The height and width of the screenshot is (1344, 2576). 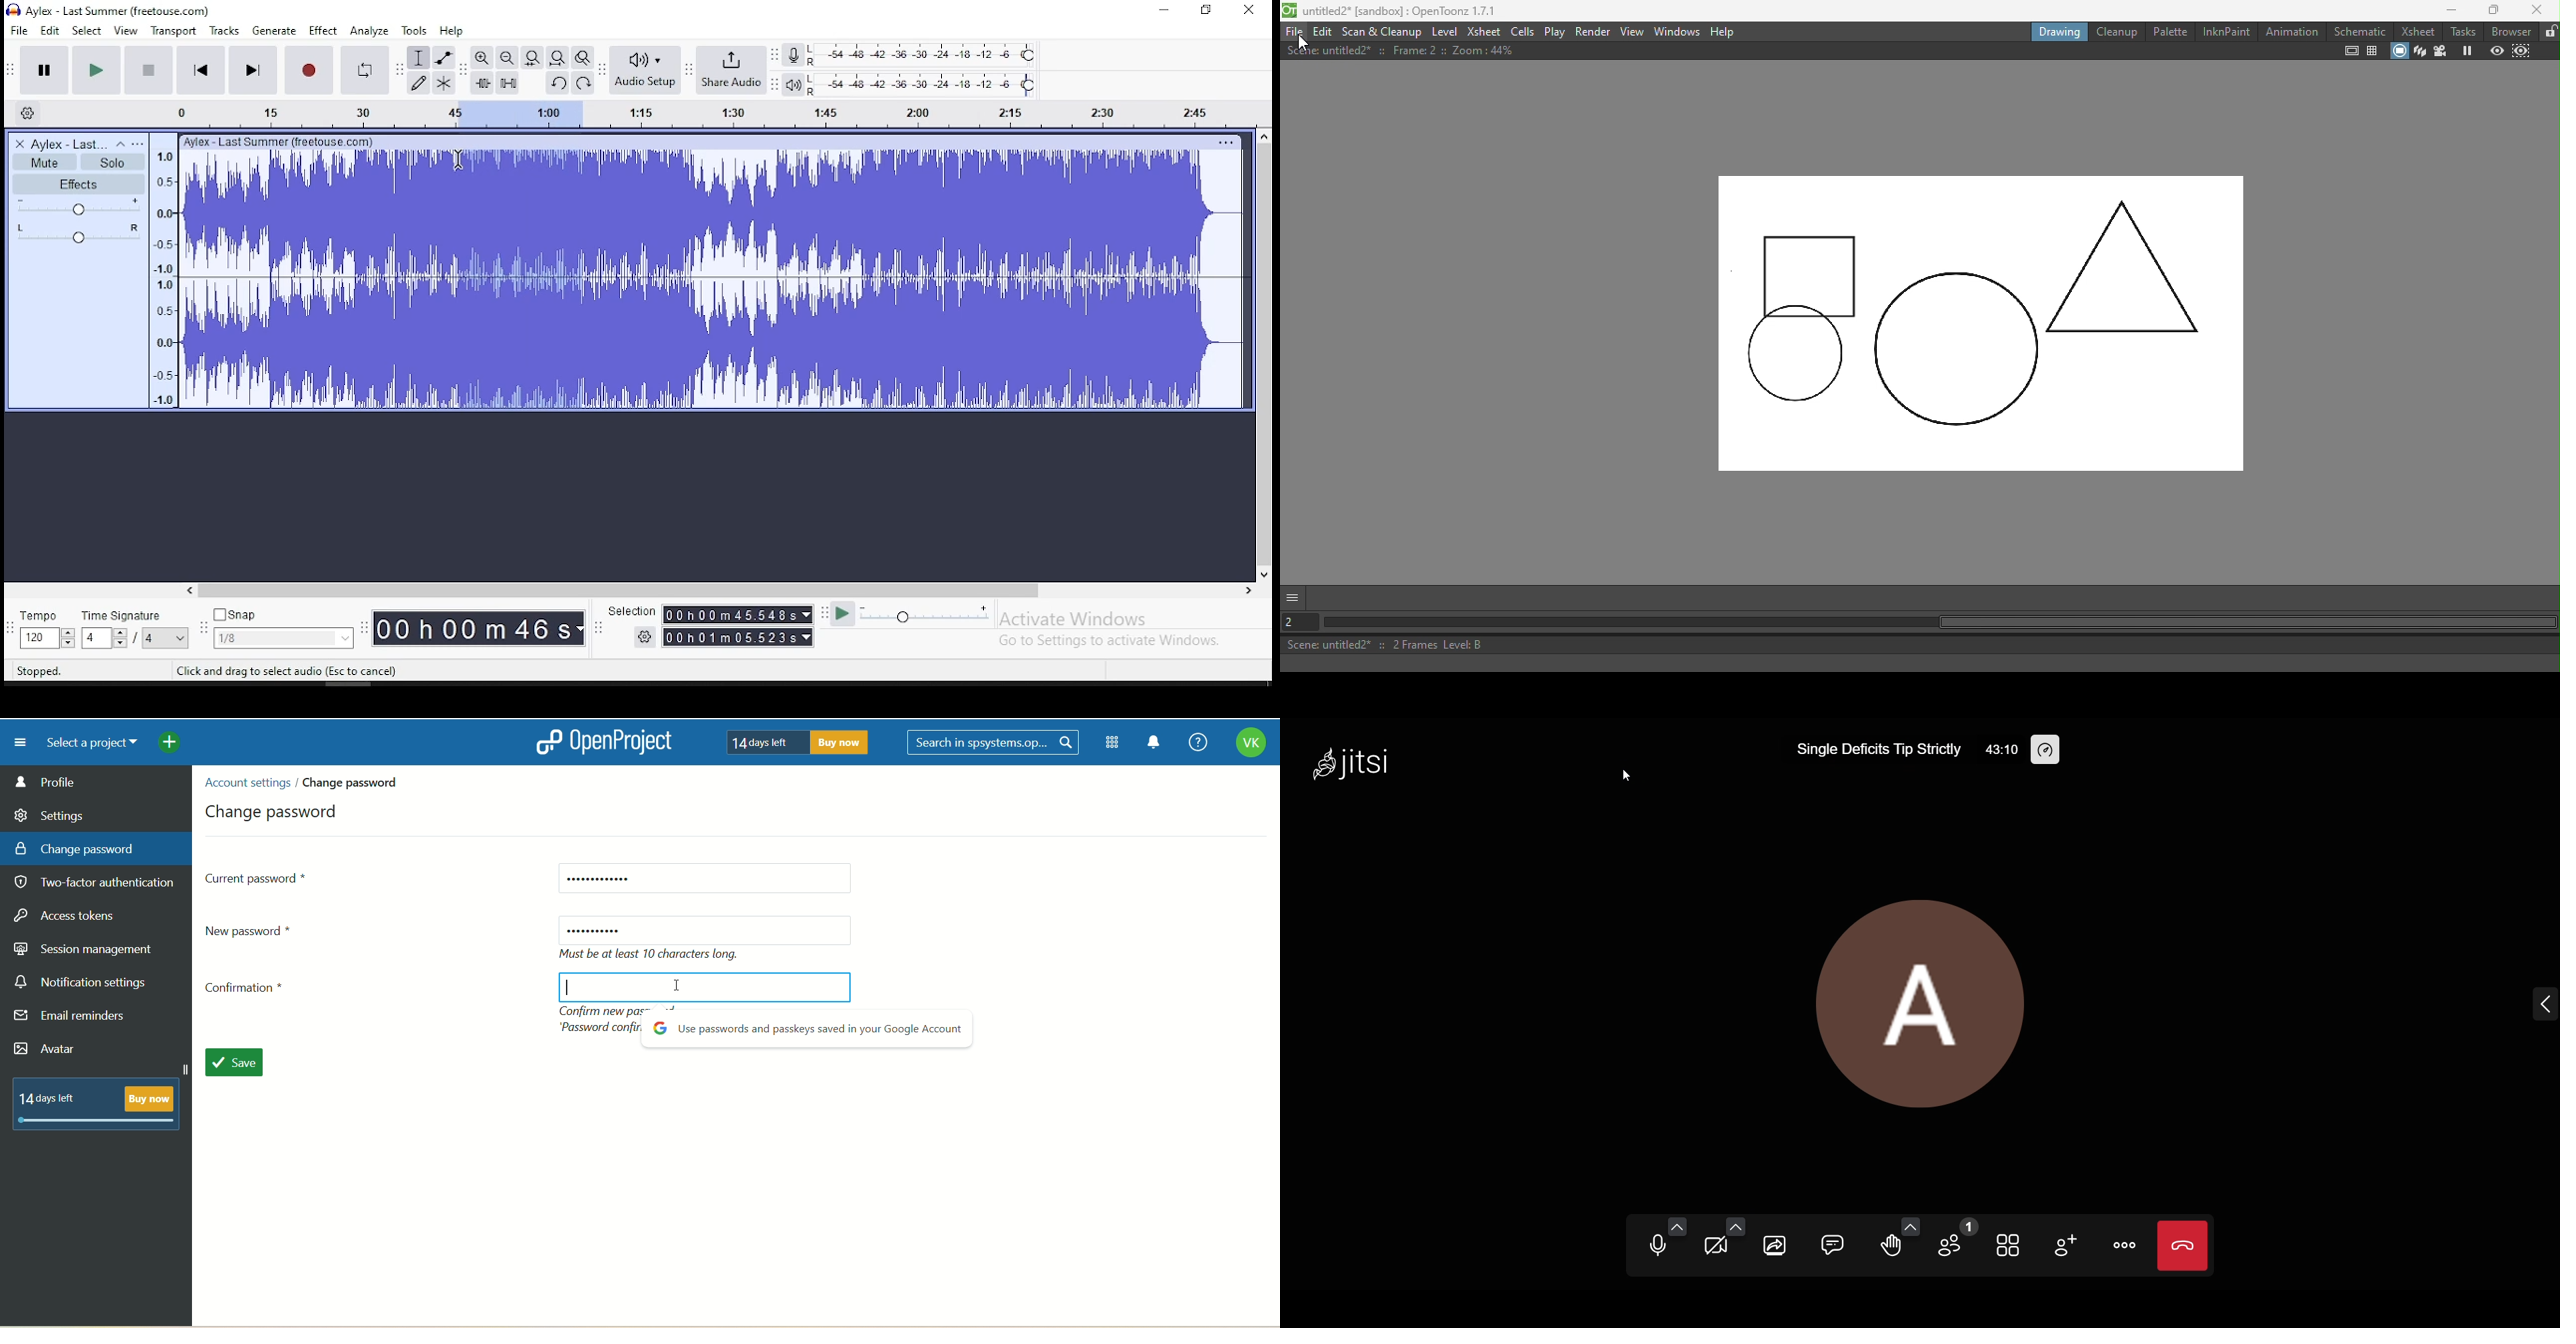 I want to click on view, so click(x=127, y=31).